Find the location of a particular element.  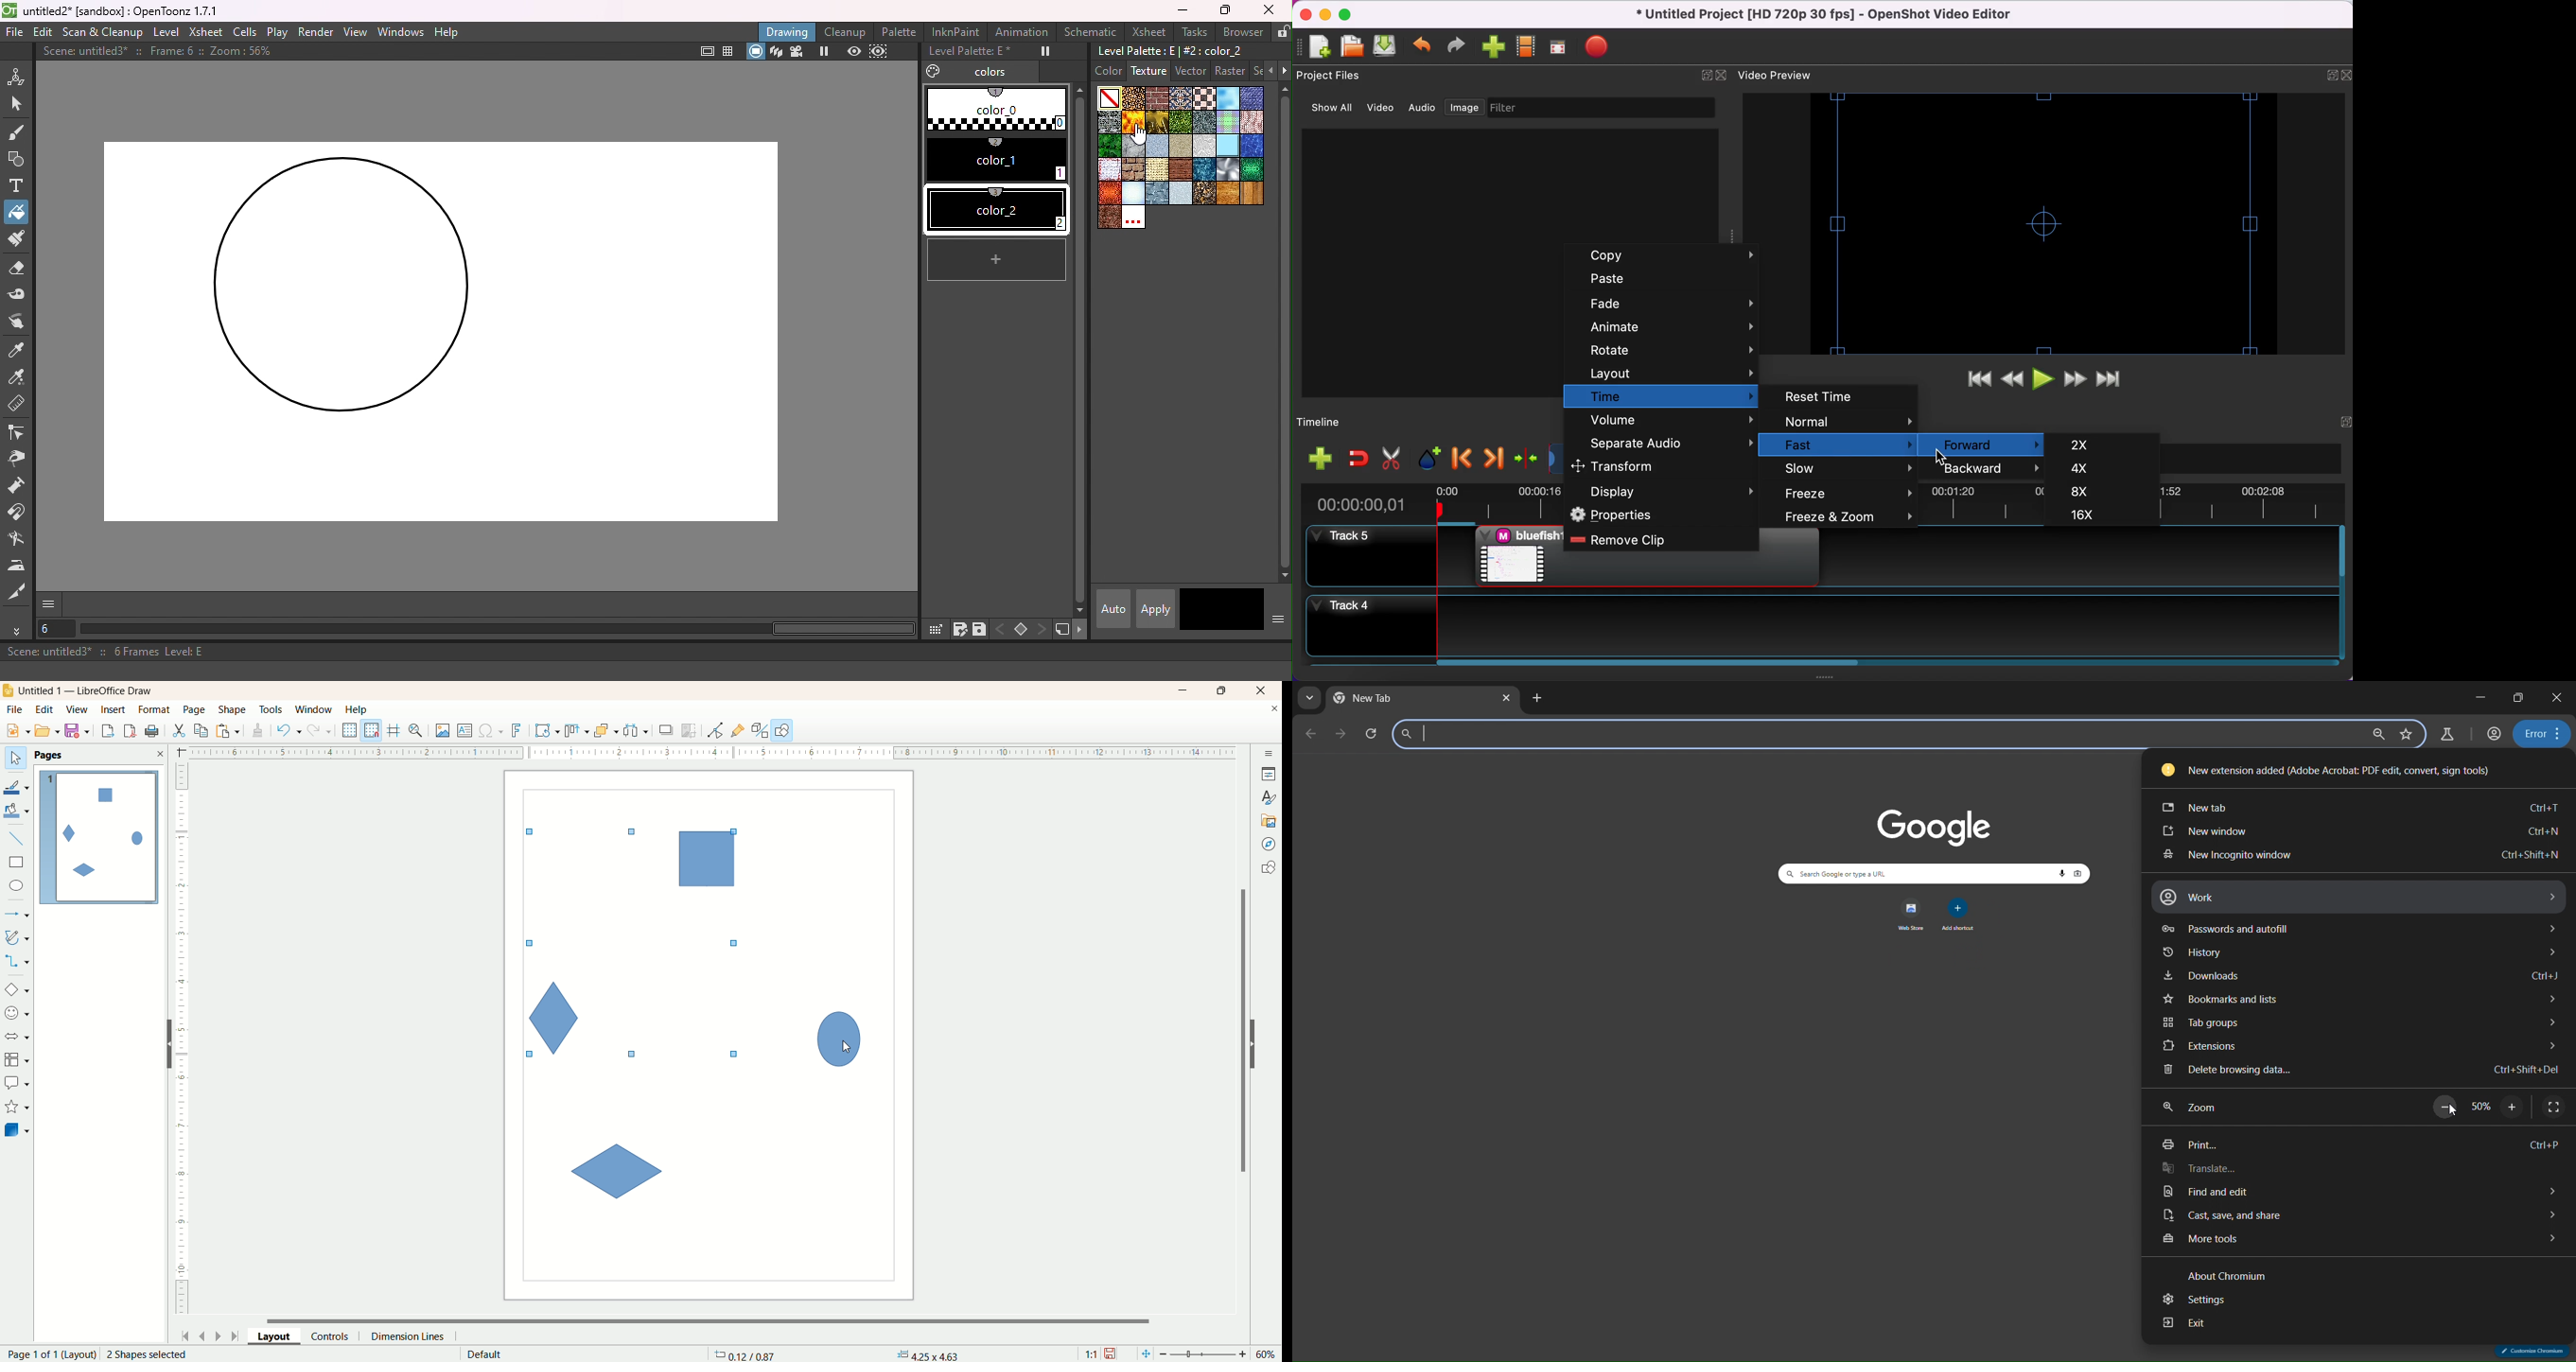

delete browsing data is located at coordinates (2356, 1072).